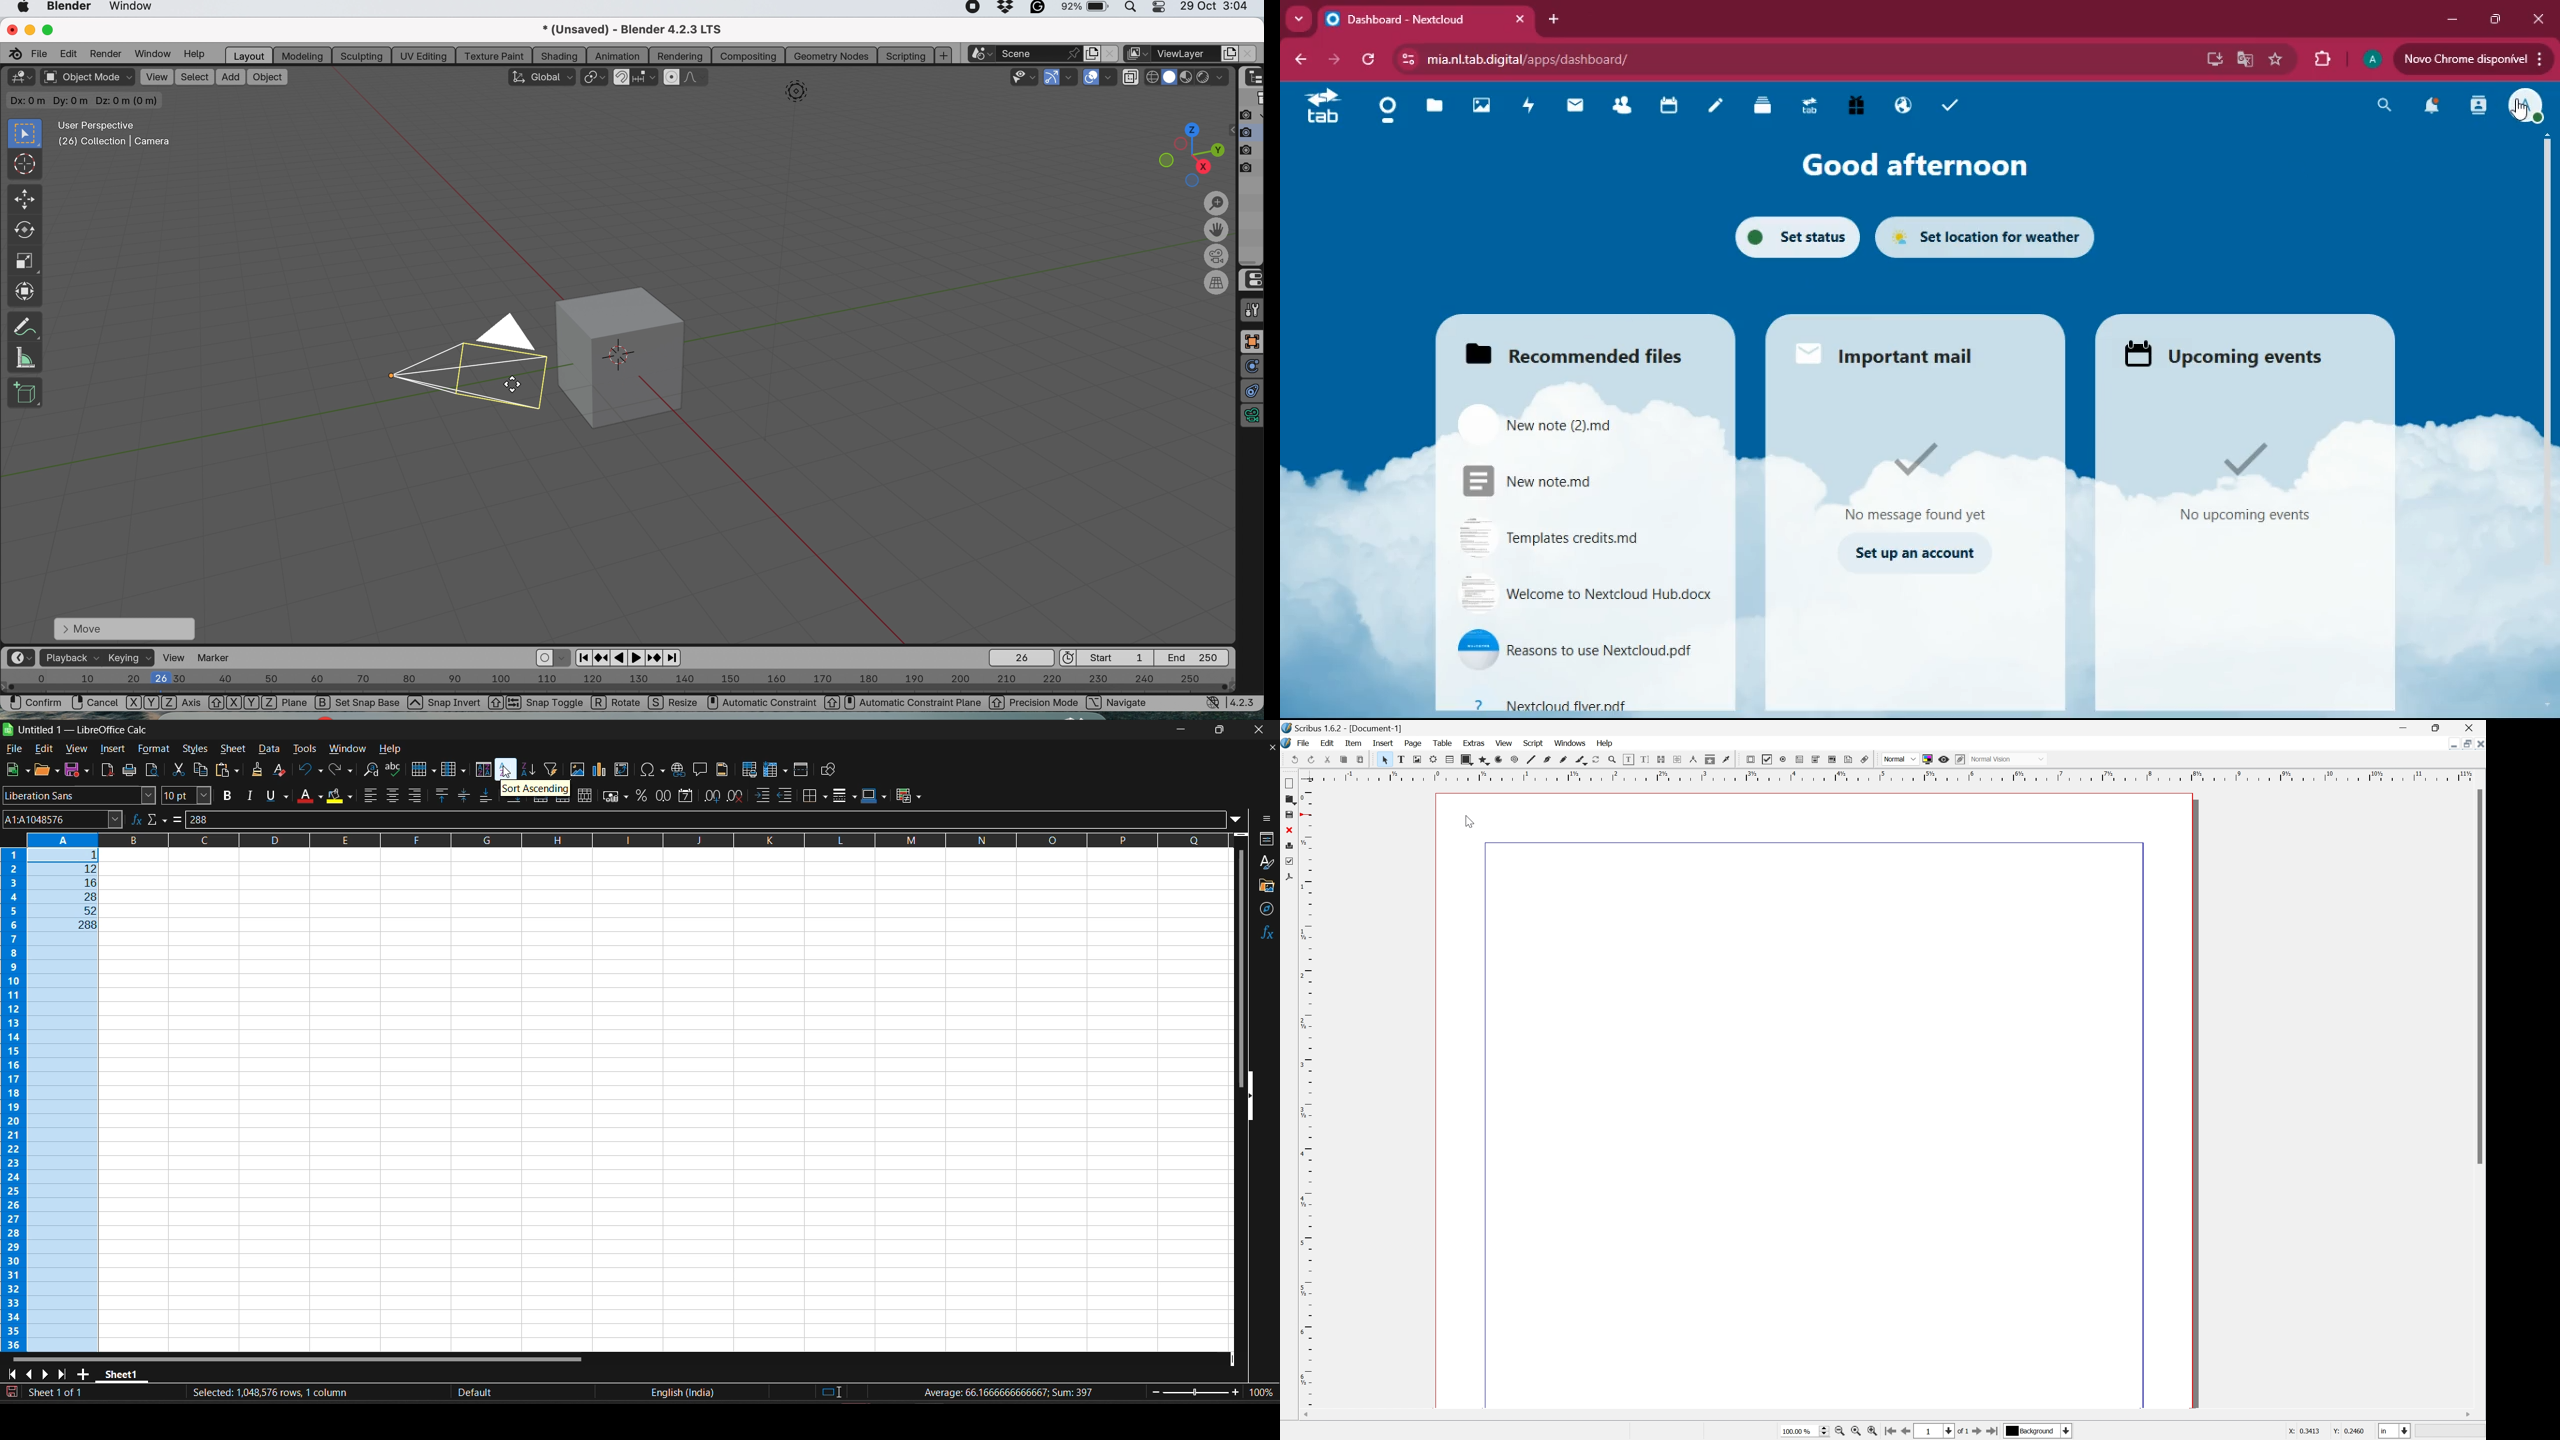  I want to click on copy, so click(1467, 760).